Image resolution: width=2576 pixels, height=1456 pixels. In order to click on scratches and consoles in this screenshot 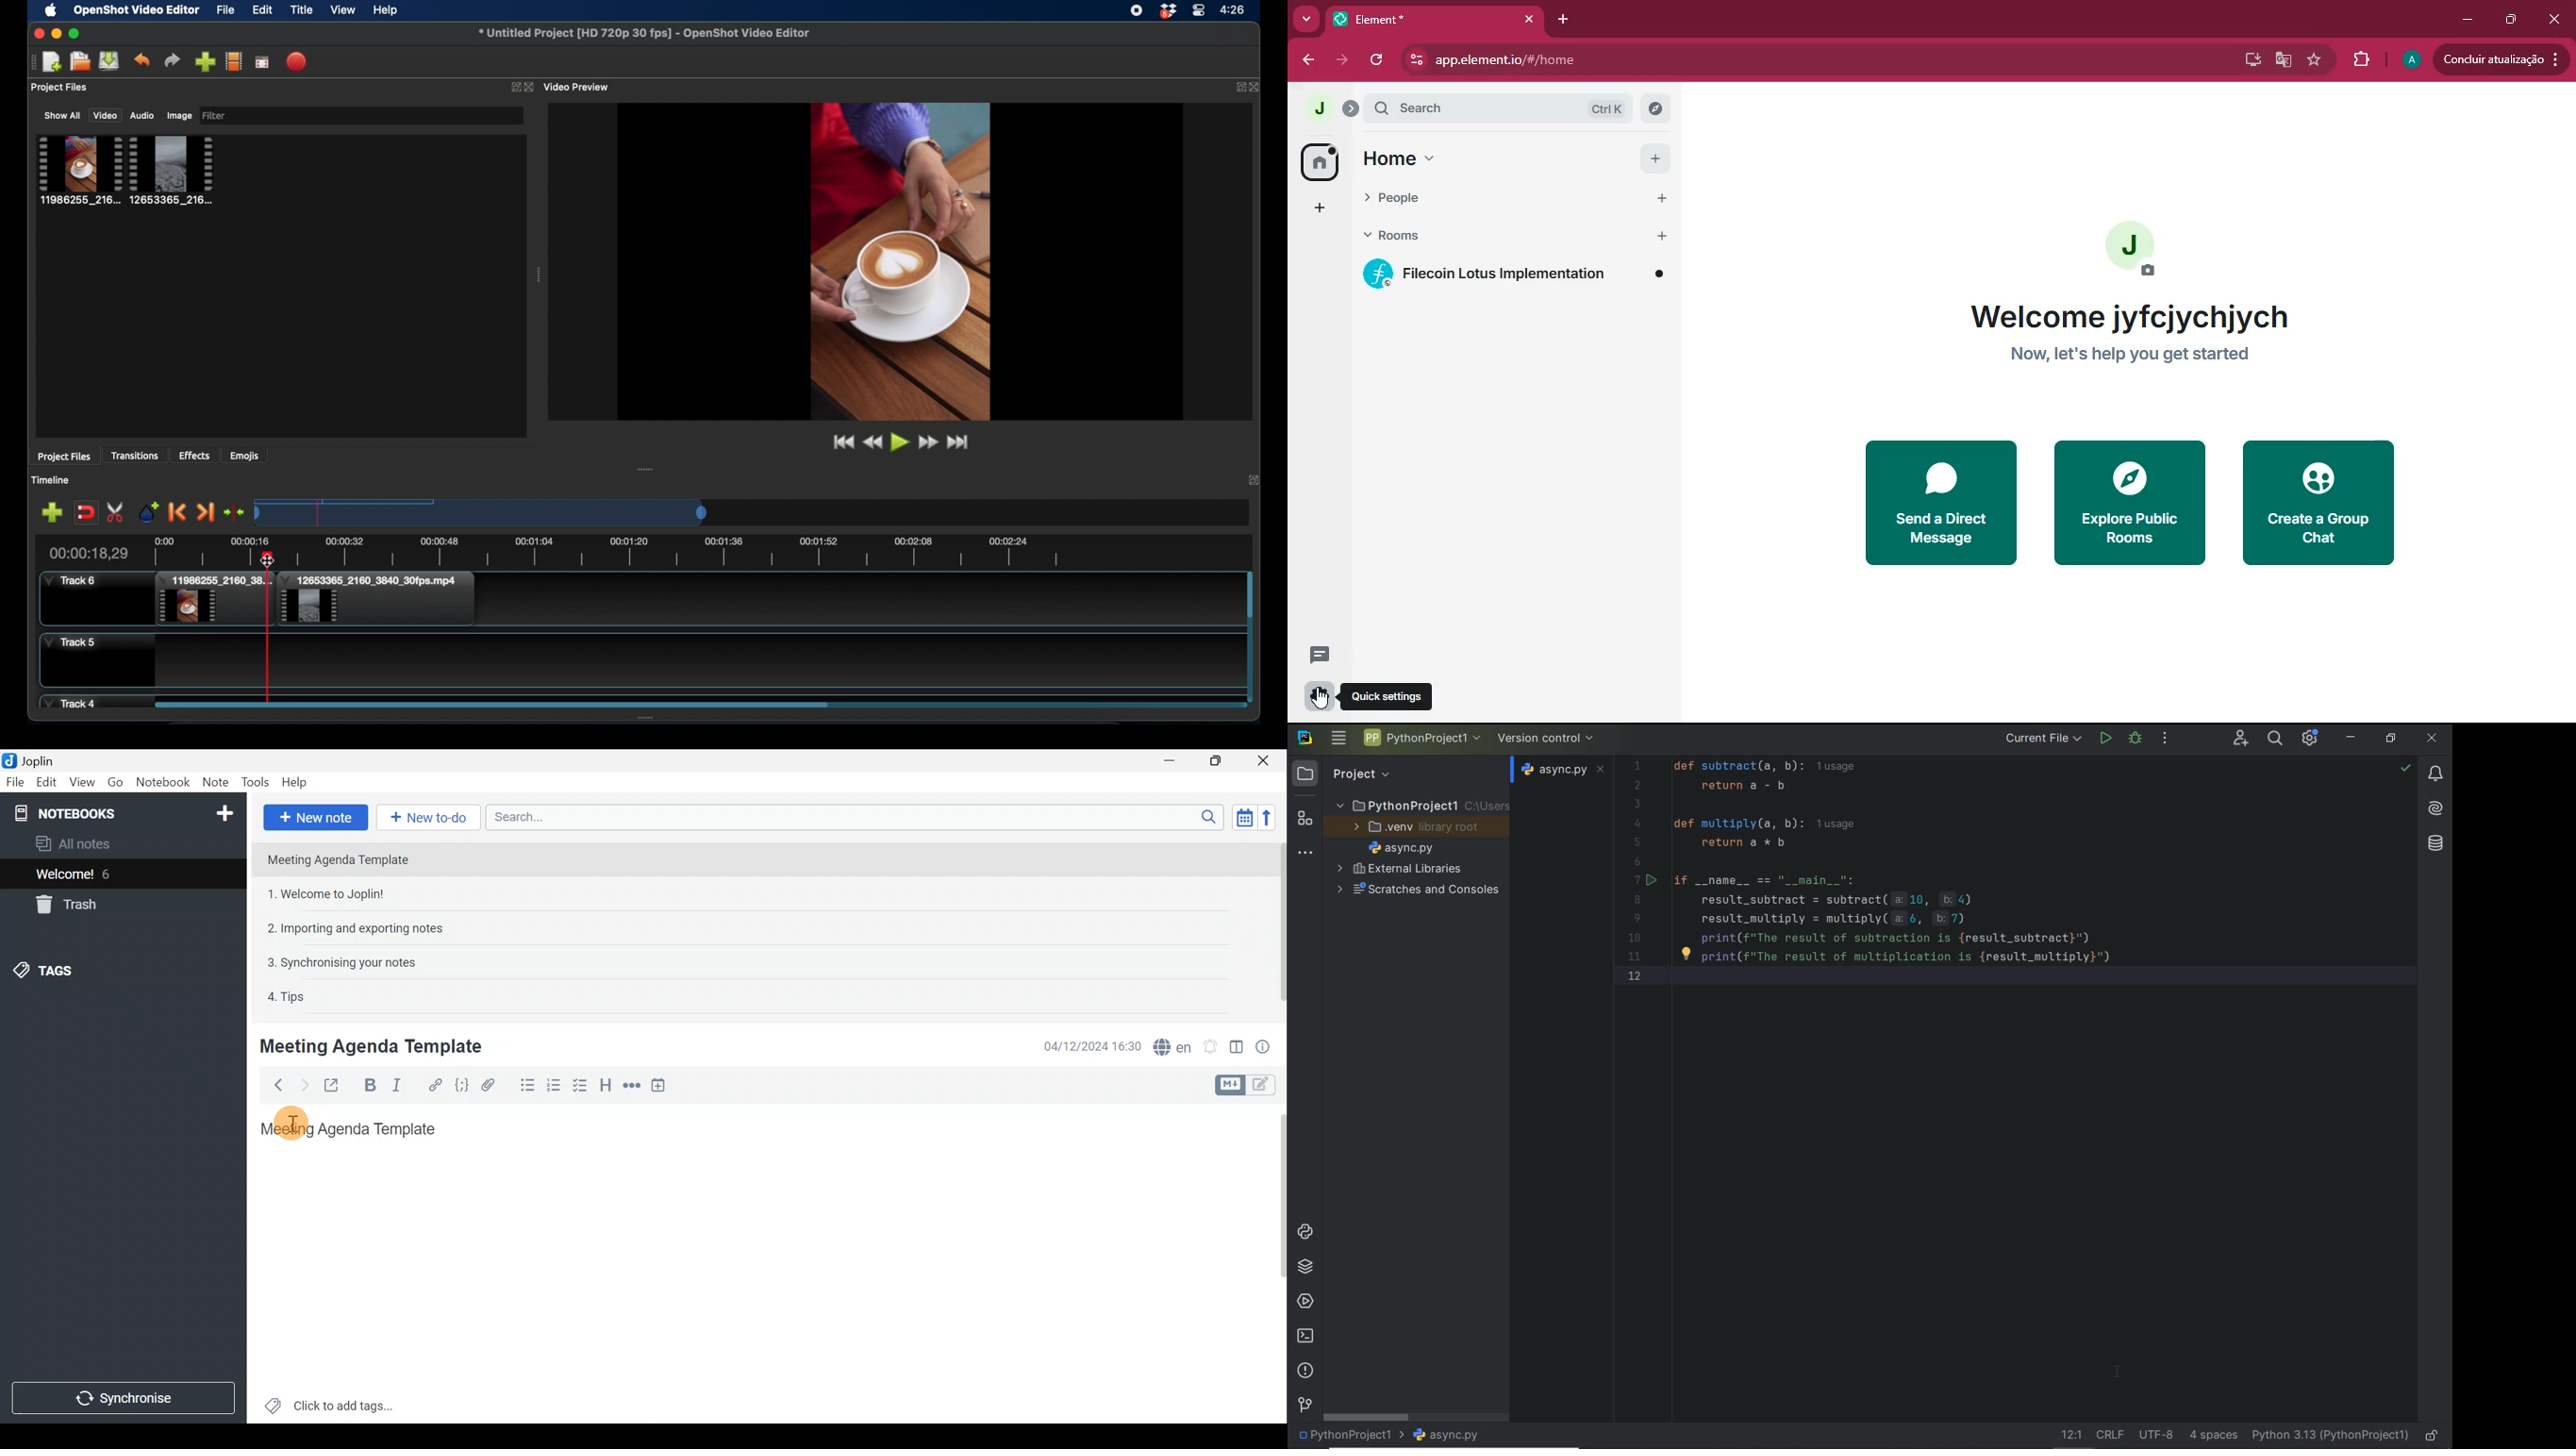, I will do `click(1413, 891)`.